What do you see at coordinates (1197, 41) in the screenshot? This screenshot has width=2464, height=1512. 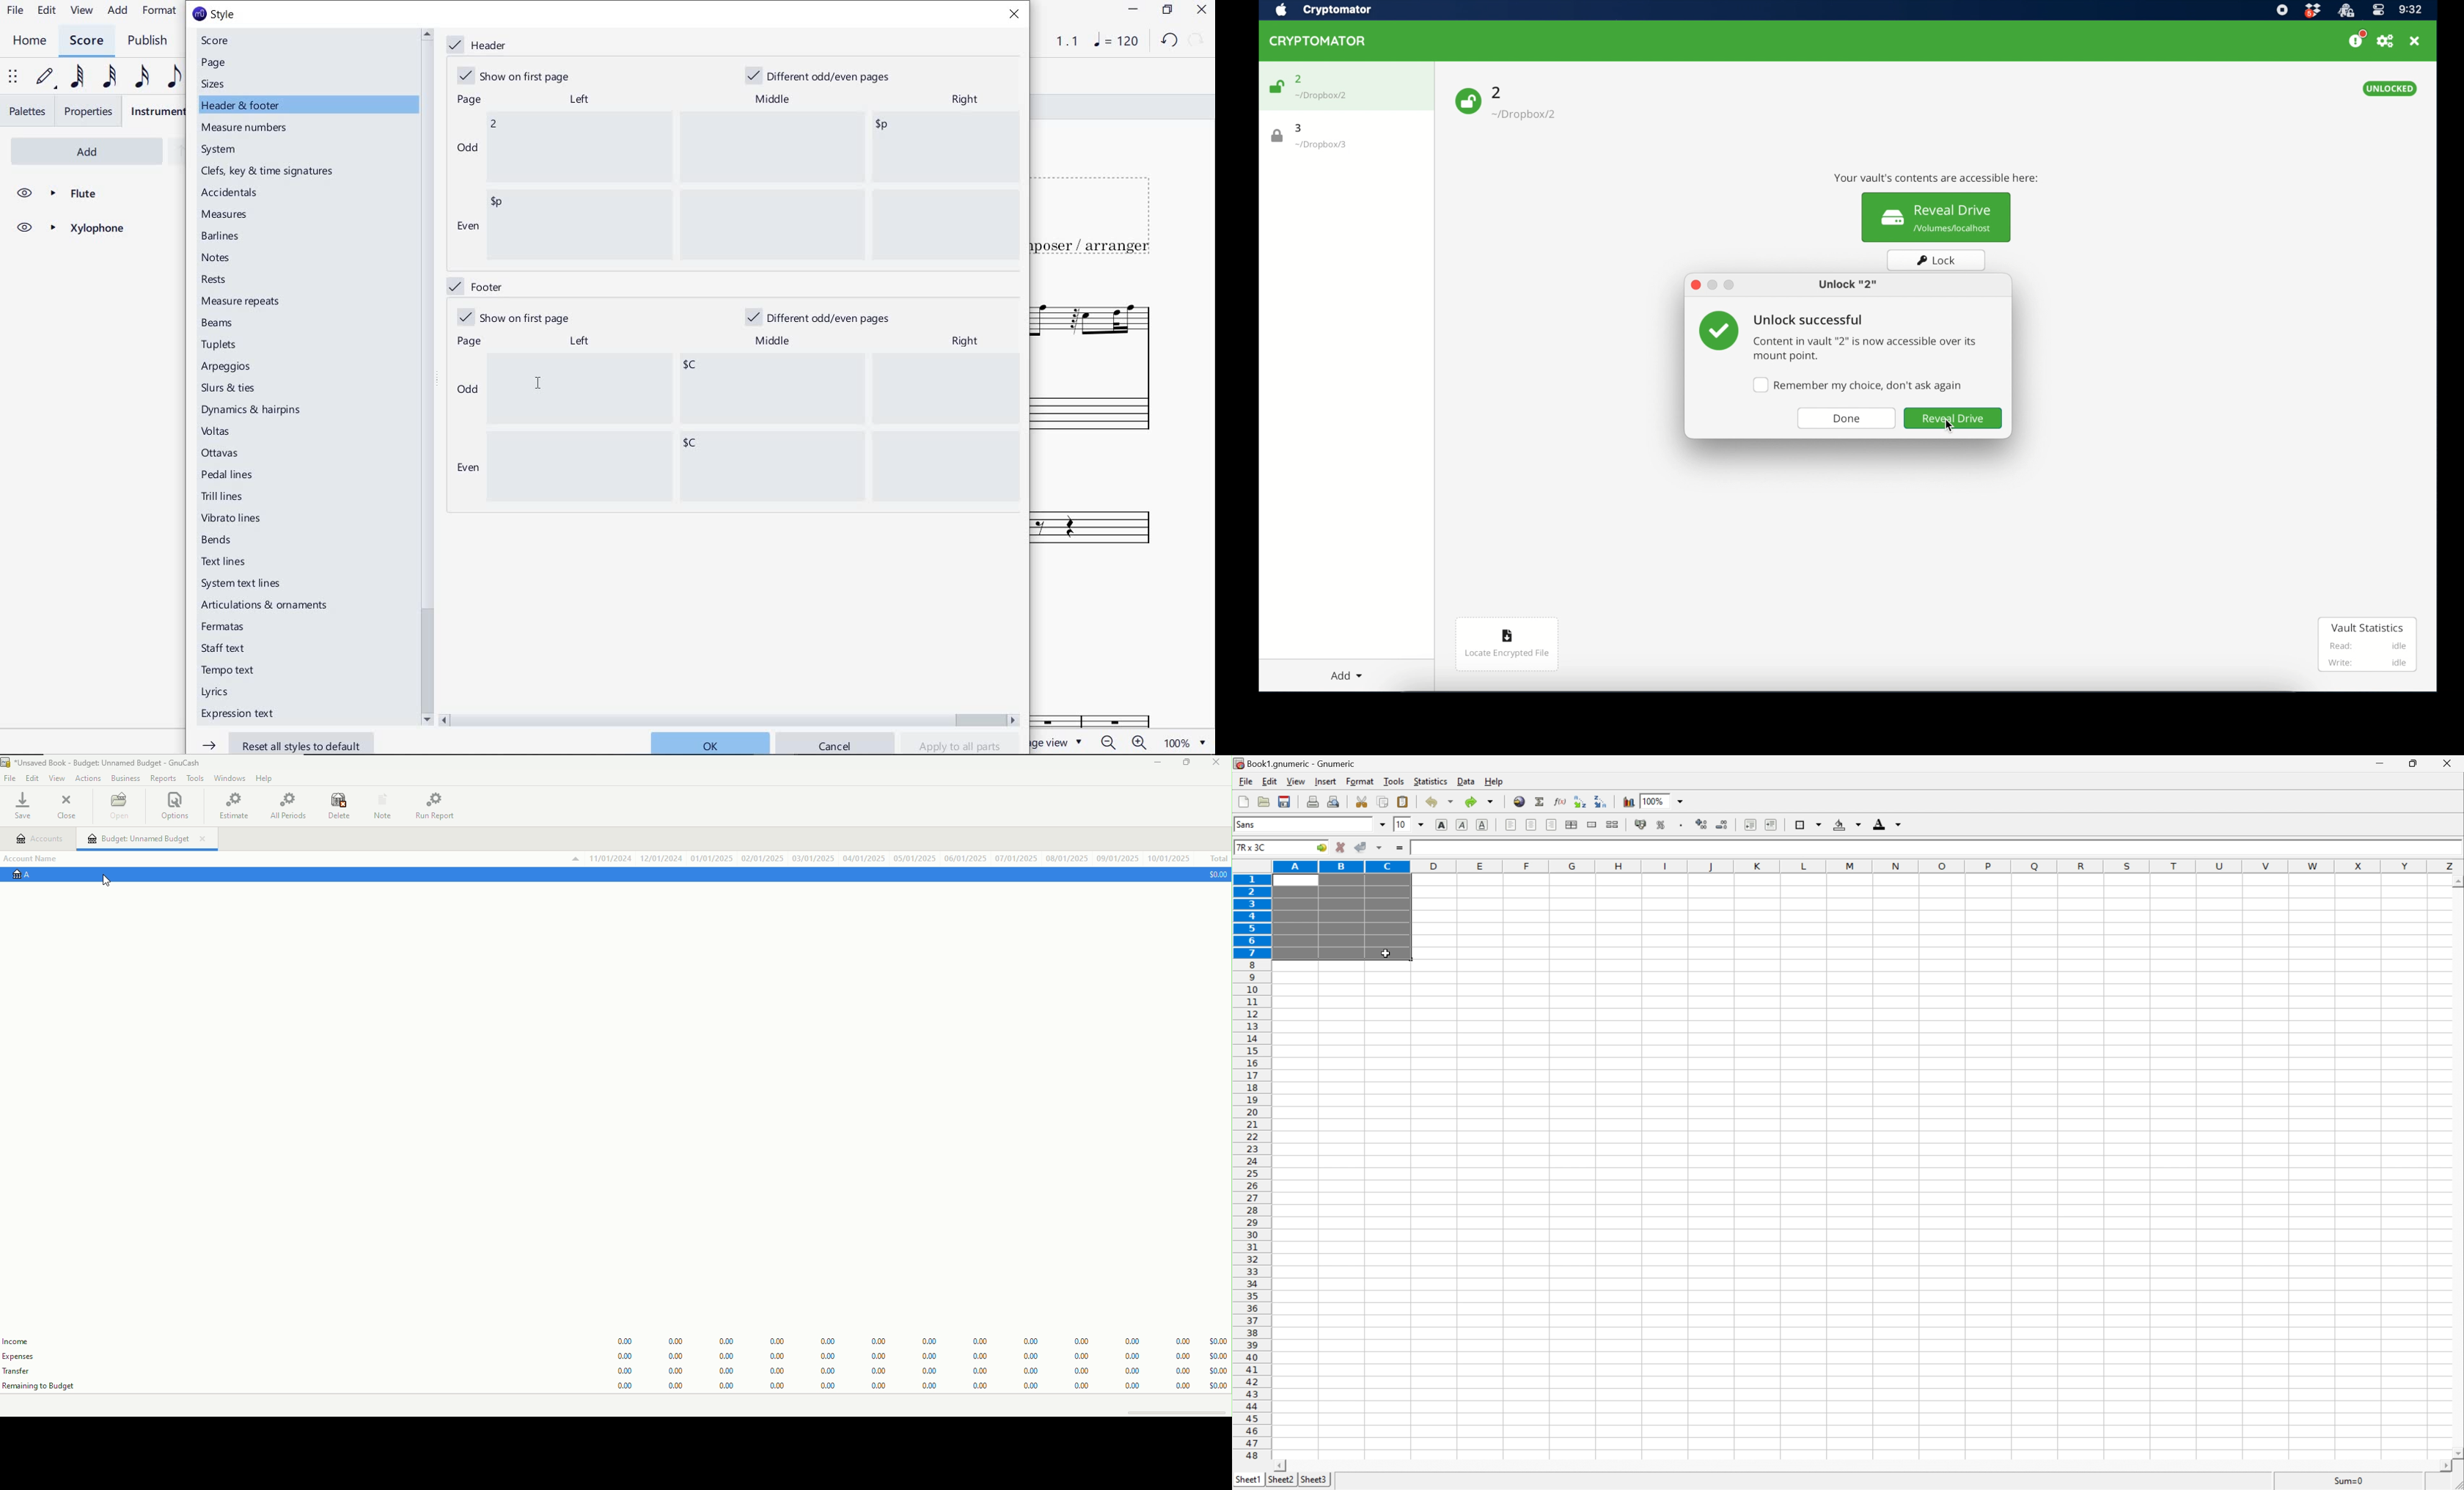 I see `REDO` at bounding box center [1197, 41].